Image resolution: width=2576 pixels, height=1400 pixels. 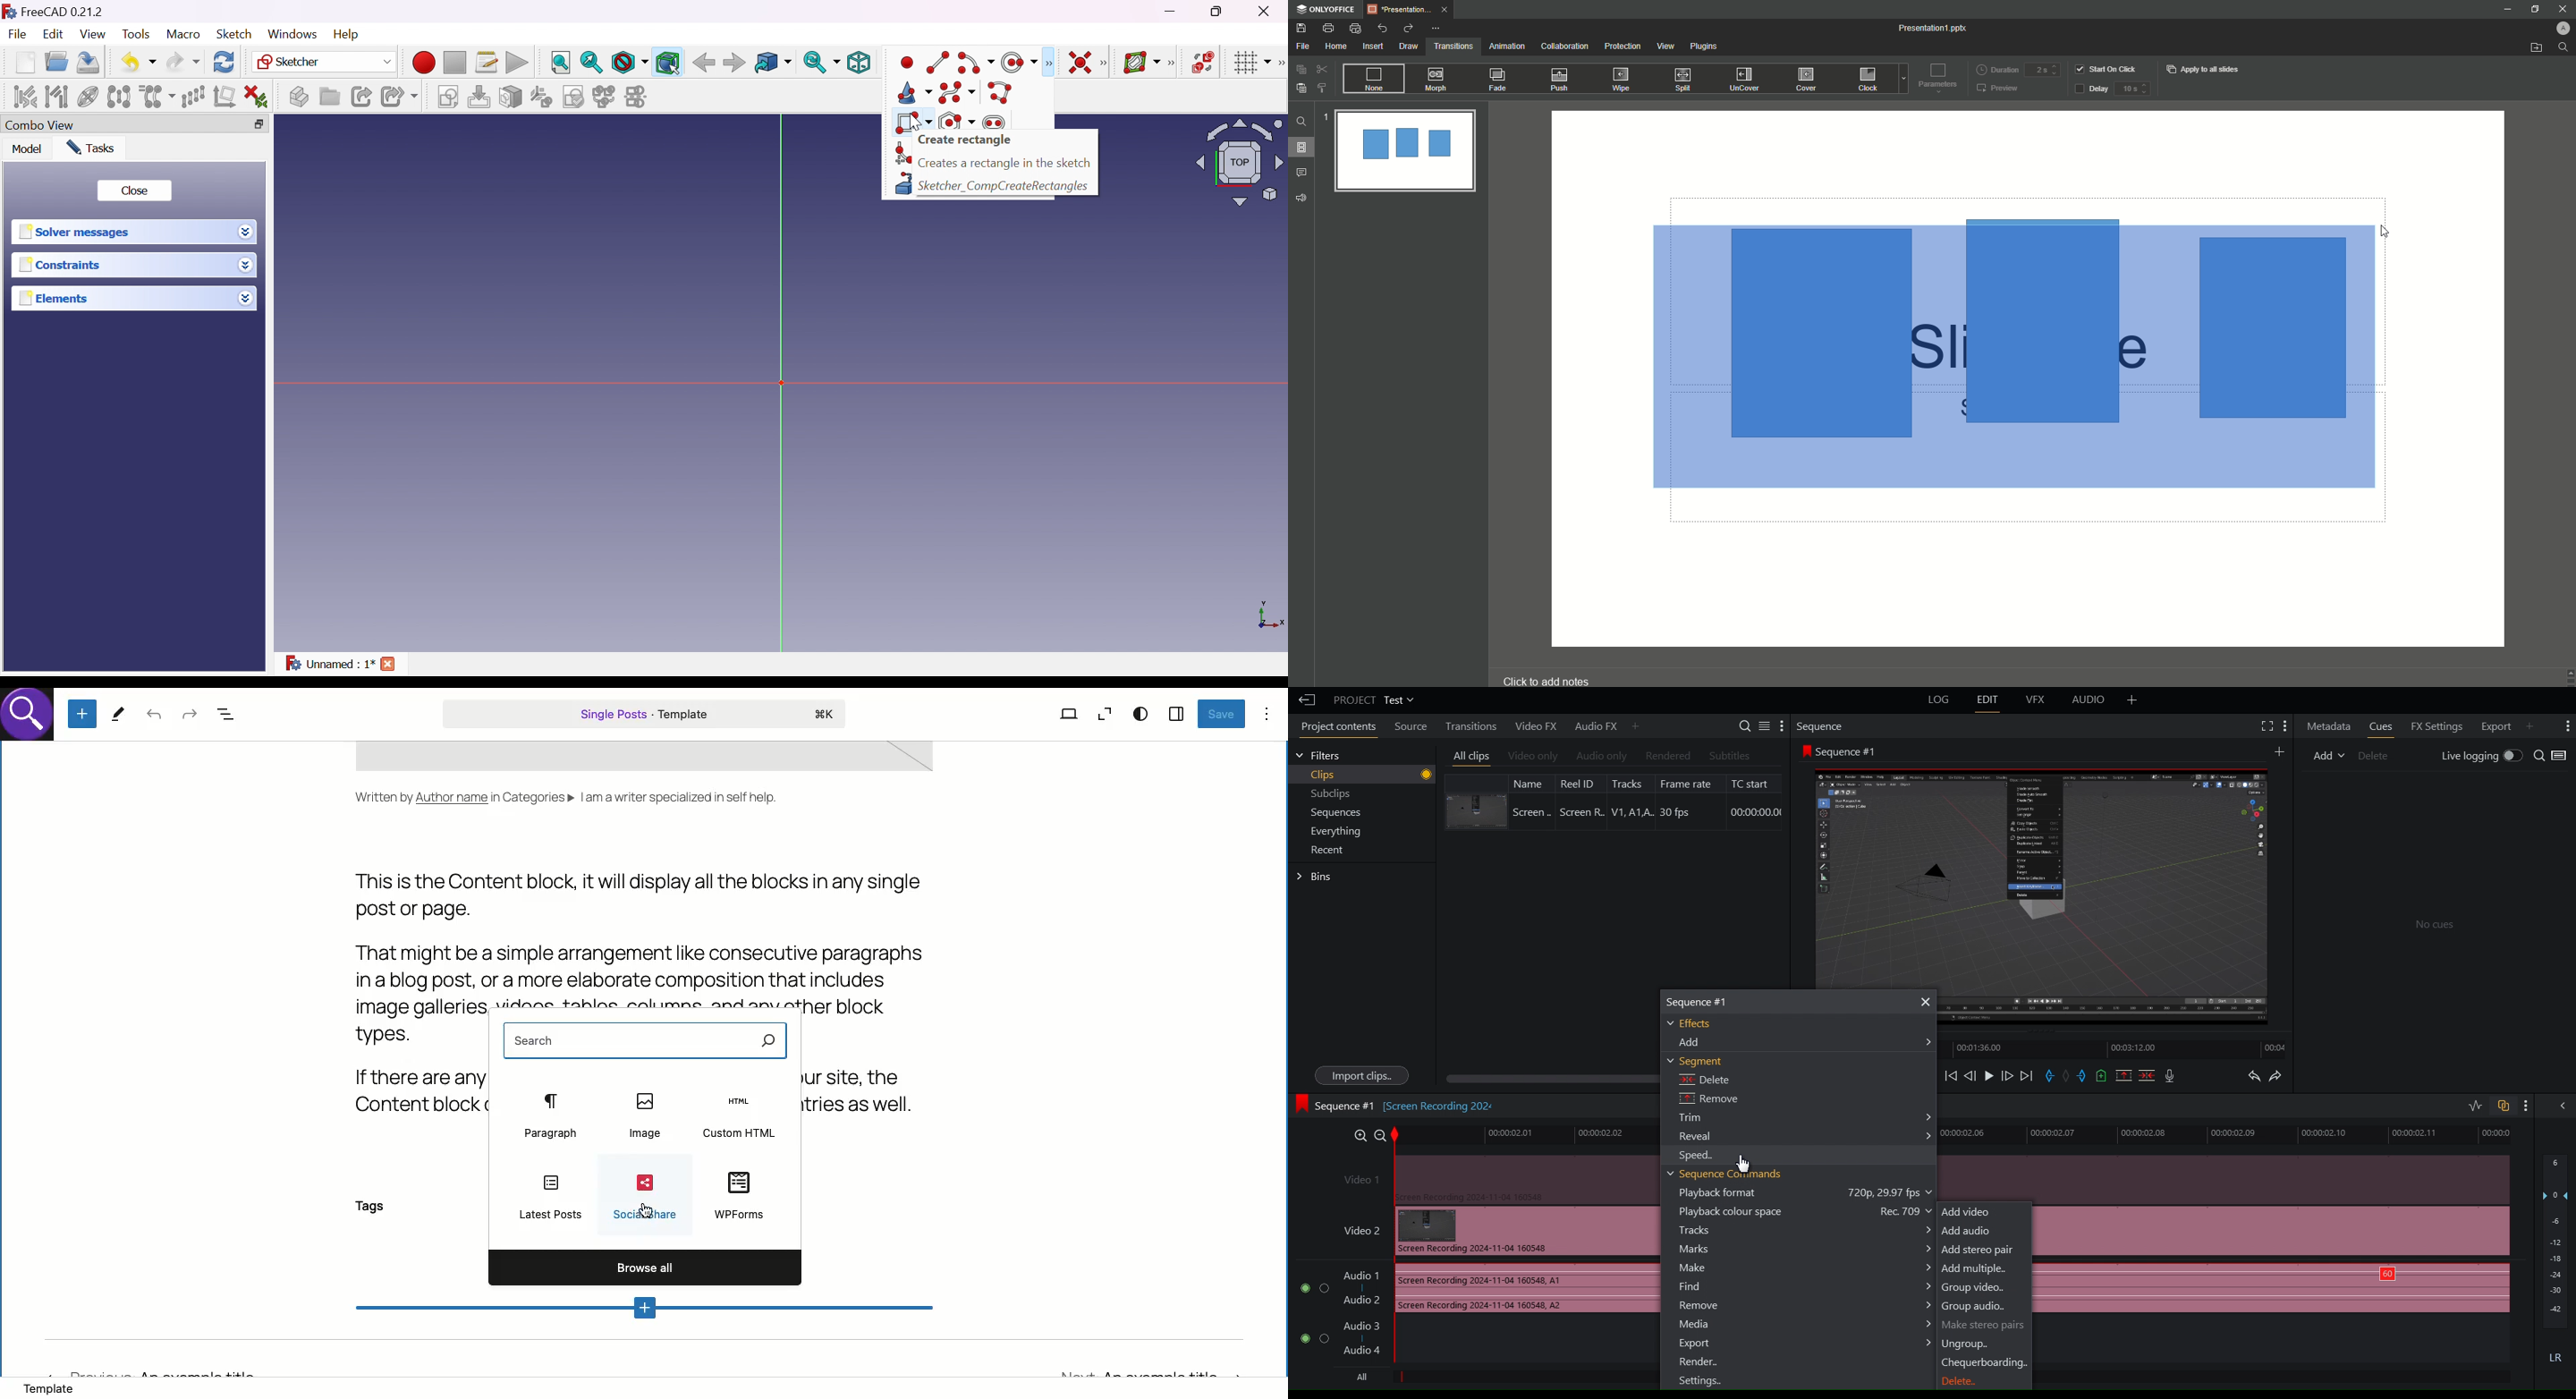 What do you see at coordinates (1326, 9) in the screenshot?
I see `ONLYOFFICE` at bounding box center [1326, 9].